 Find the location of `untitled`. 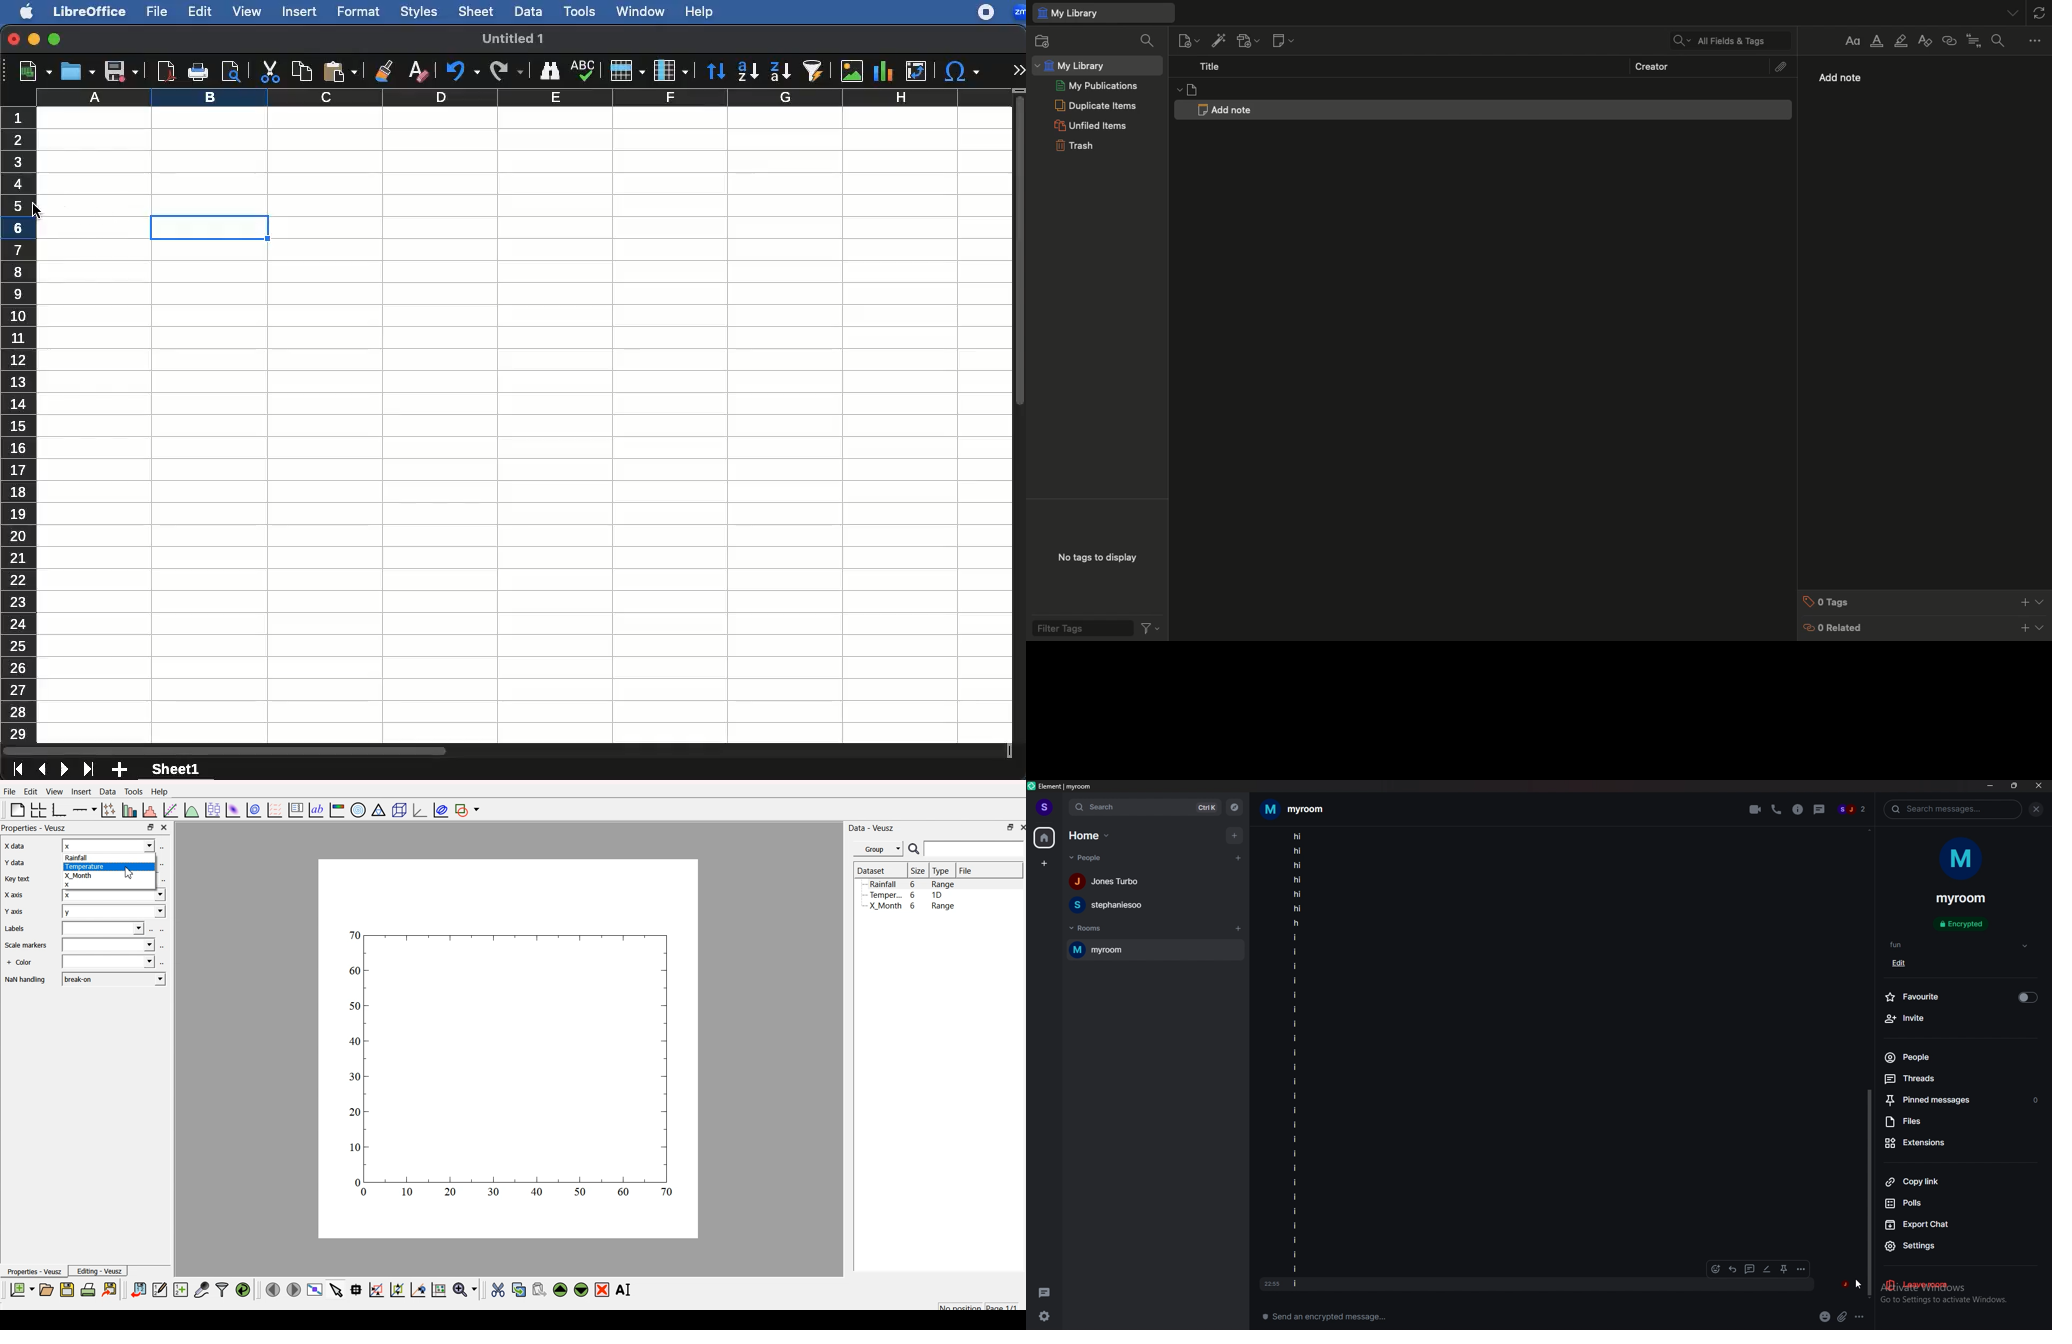

untitled is located at coordinates (514, 37).